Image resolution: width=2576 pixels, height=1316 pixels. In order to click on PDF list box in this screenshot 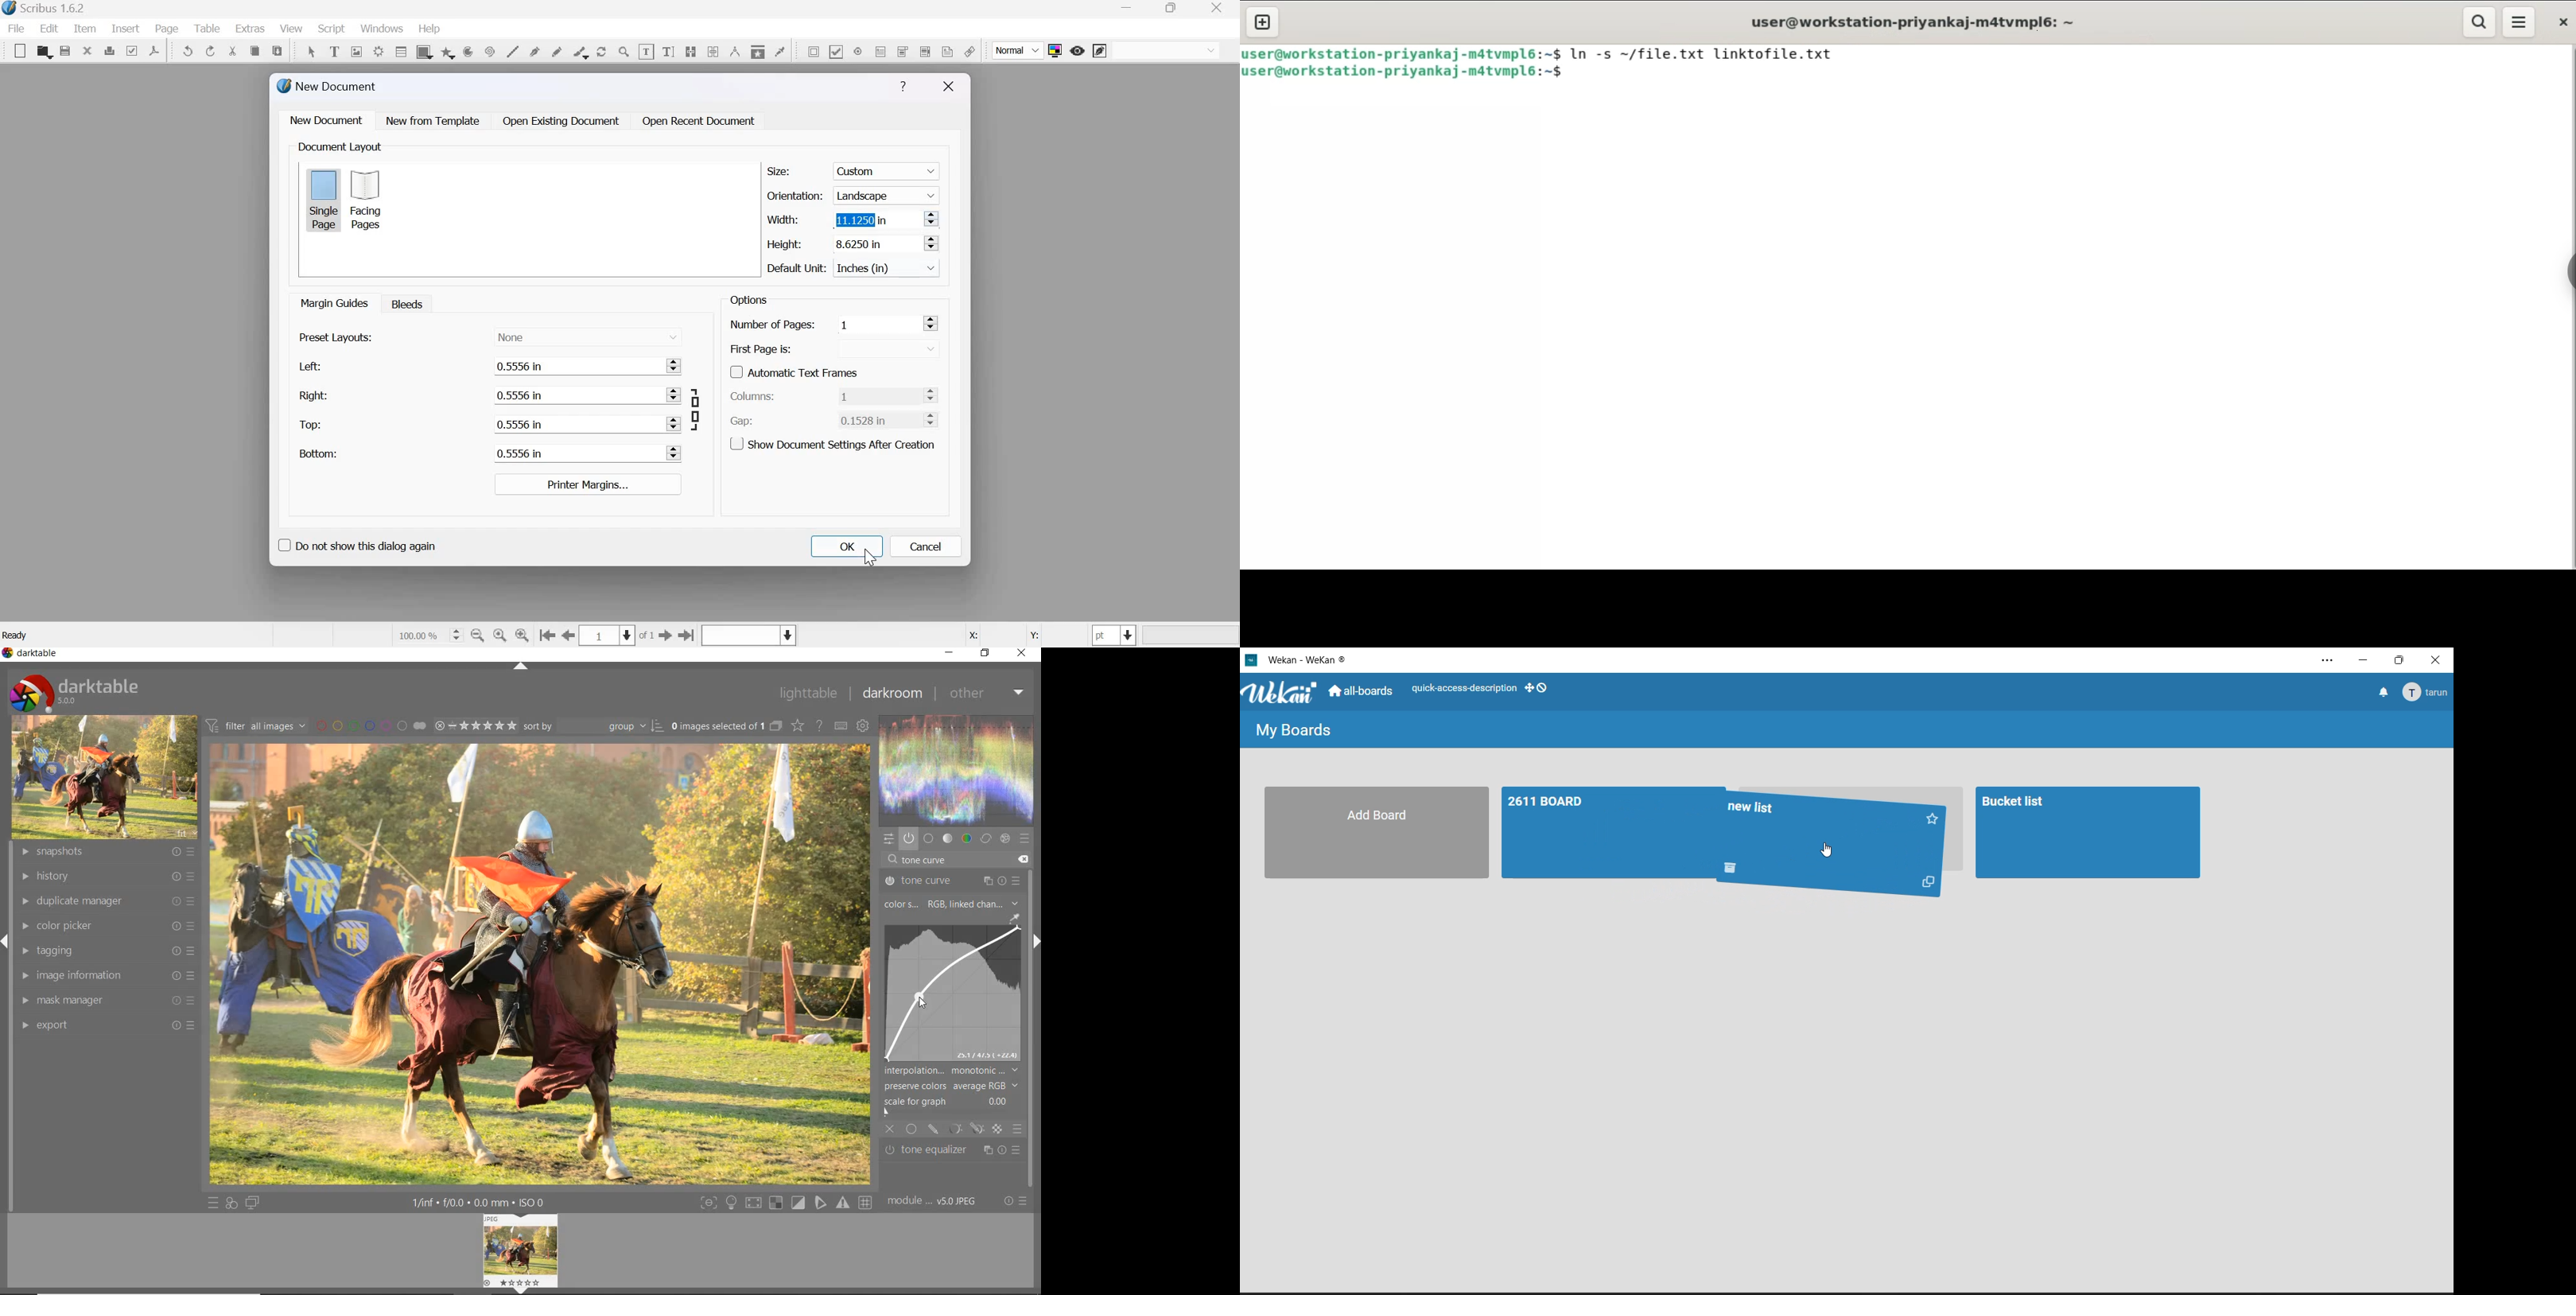, I will do `click(925, 50)`.